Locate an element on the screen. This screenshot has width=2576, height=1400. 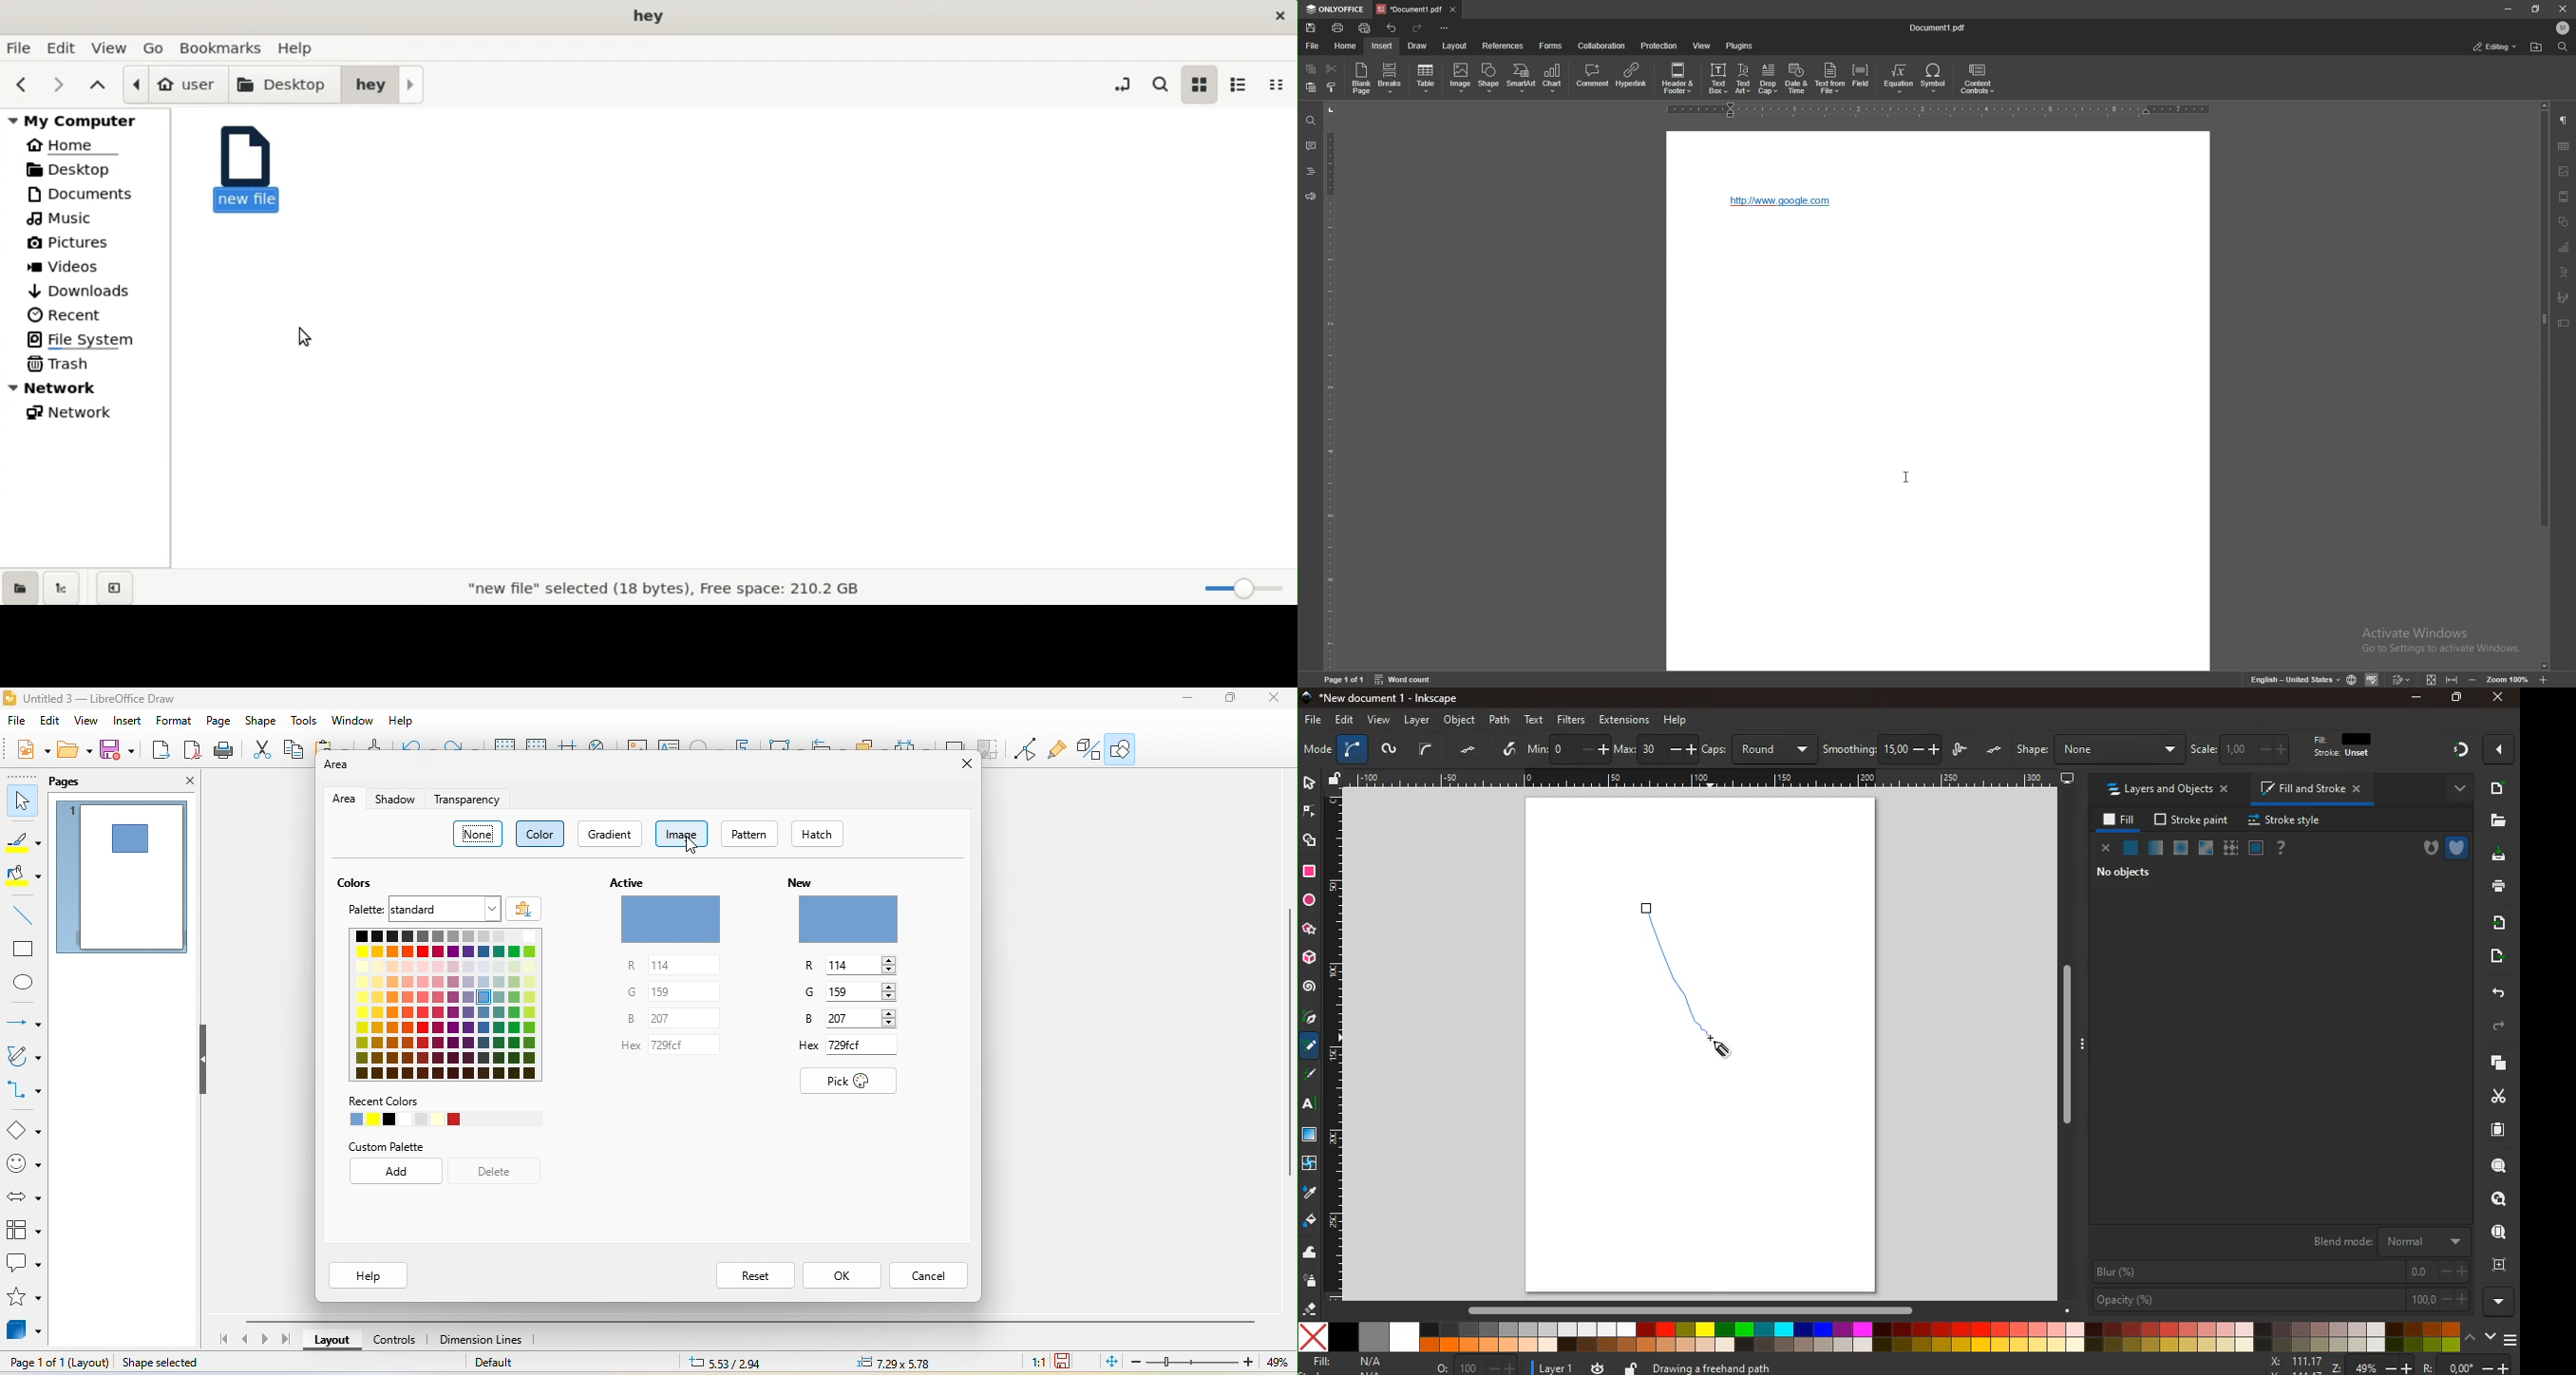
callout shape is located at coordinates (24, 1265).